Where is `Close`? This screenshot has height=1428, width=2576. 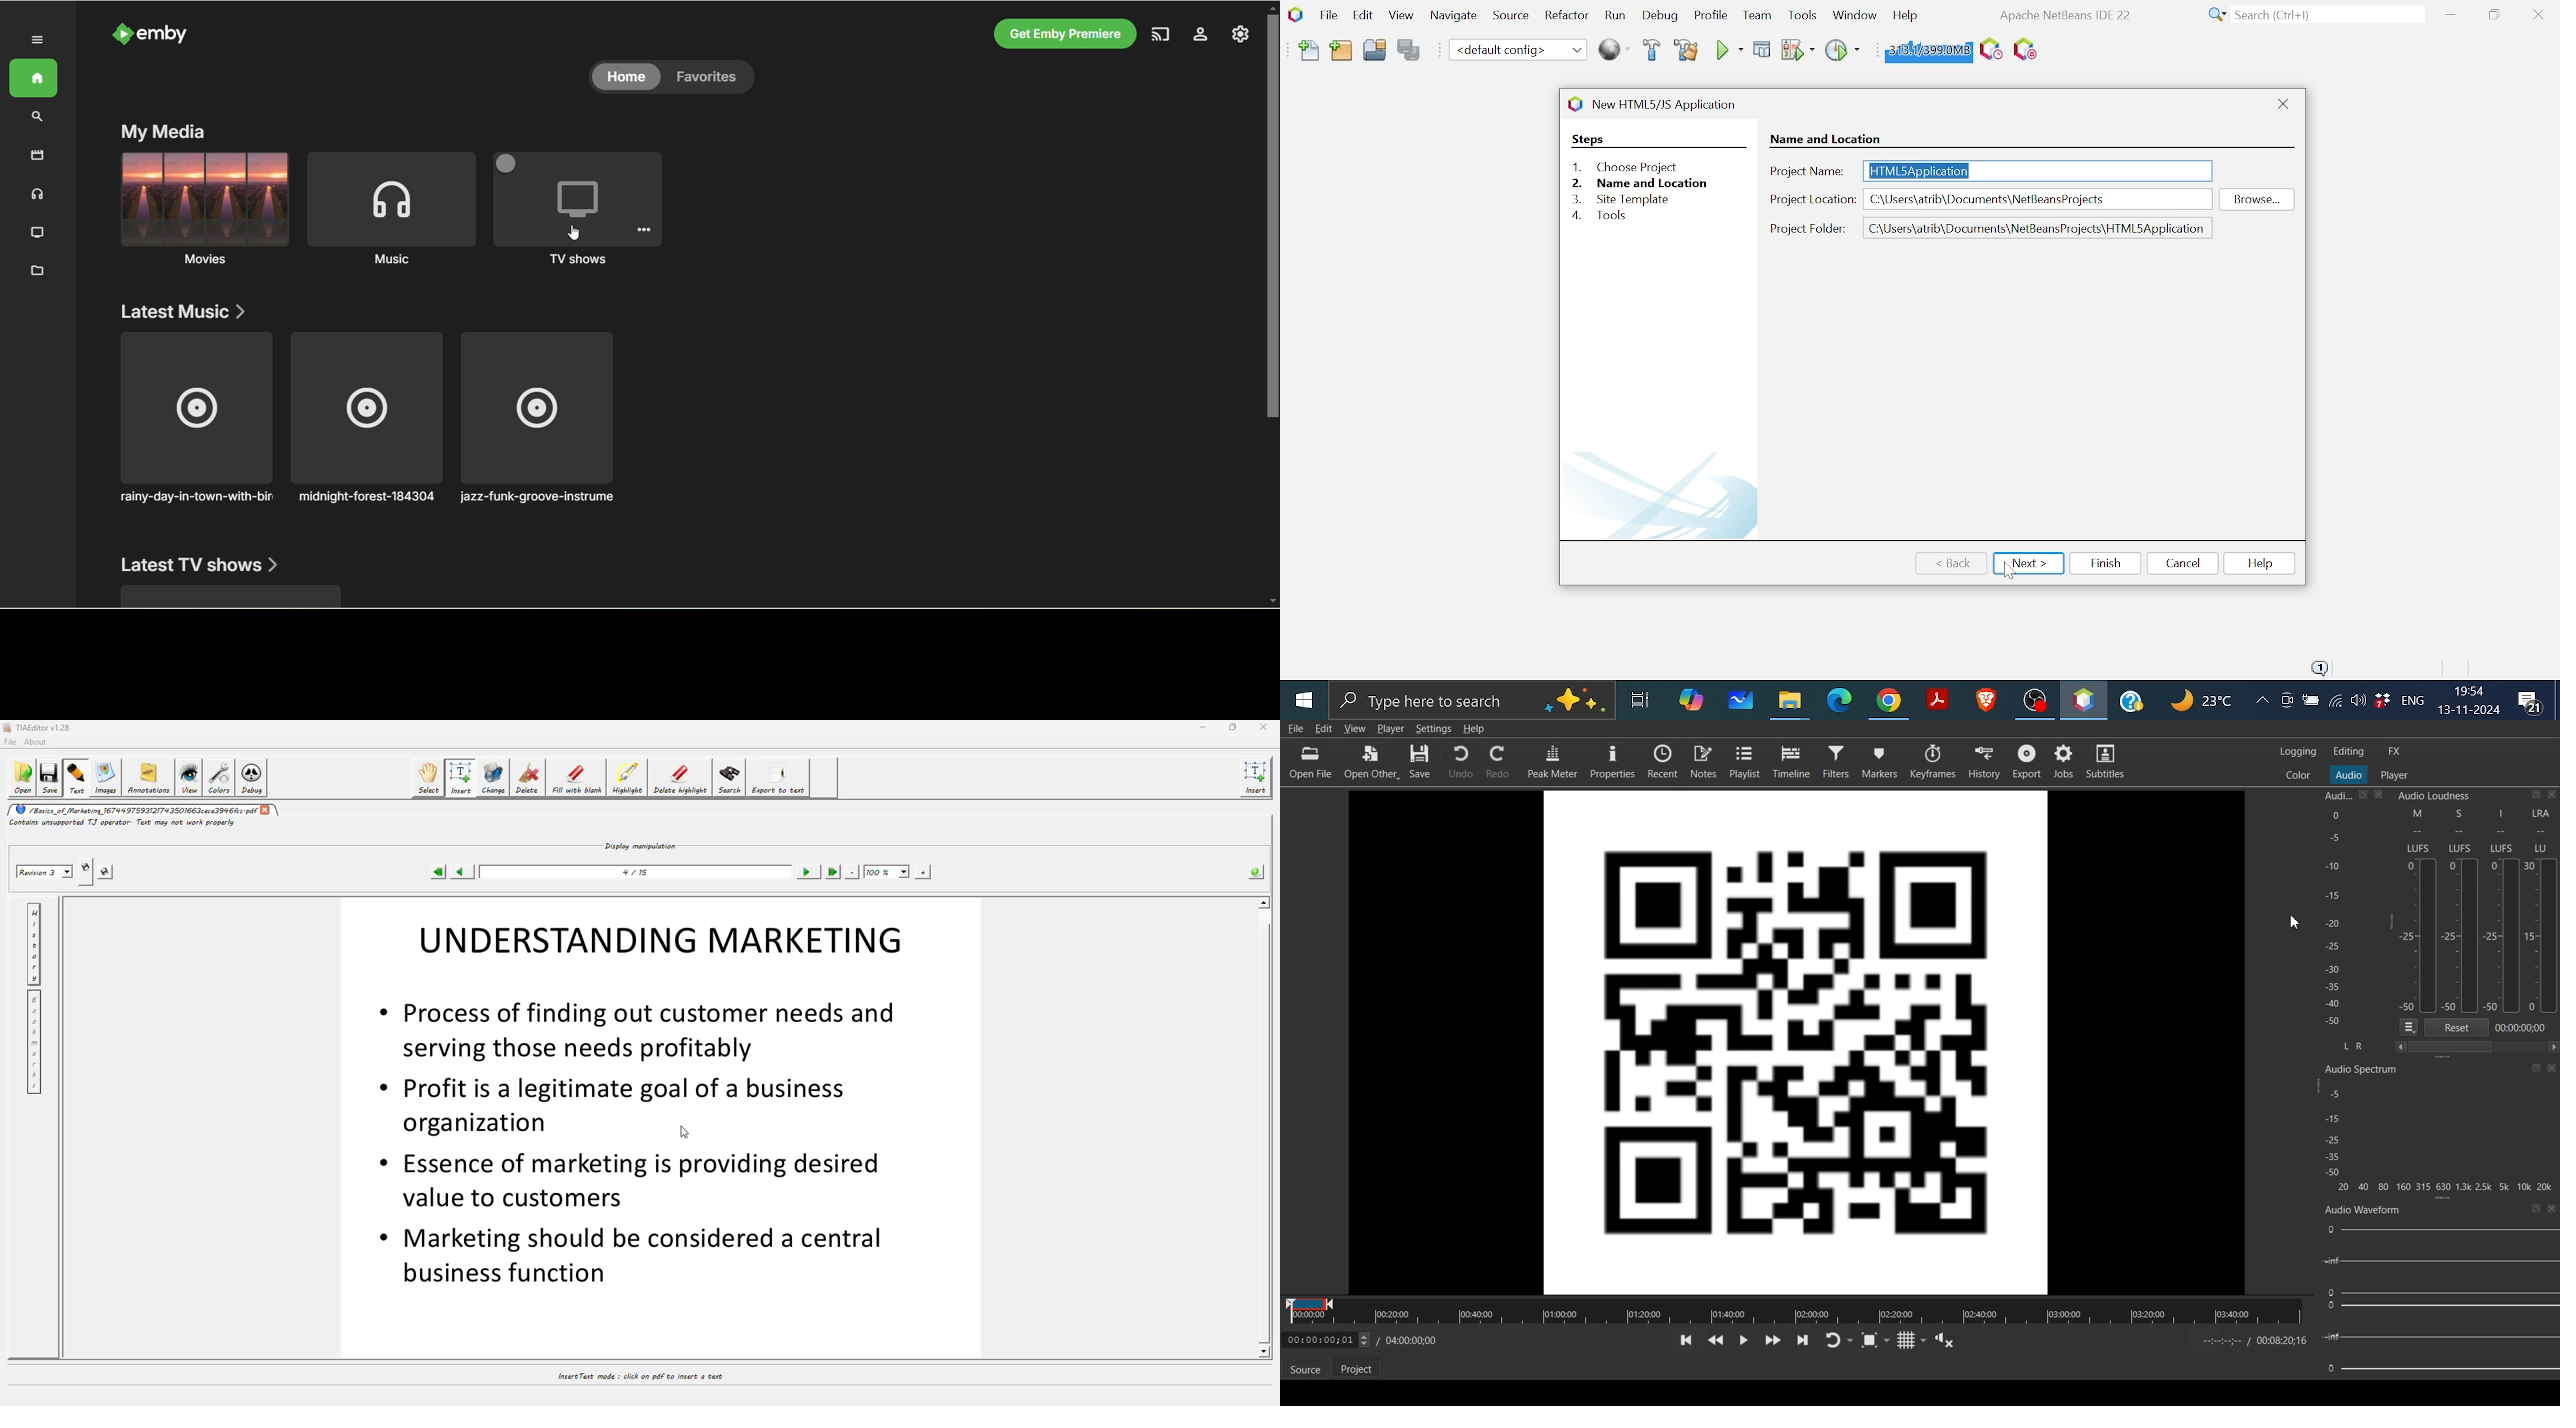
Close is located at coordinates (2552, 1209).